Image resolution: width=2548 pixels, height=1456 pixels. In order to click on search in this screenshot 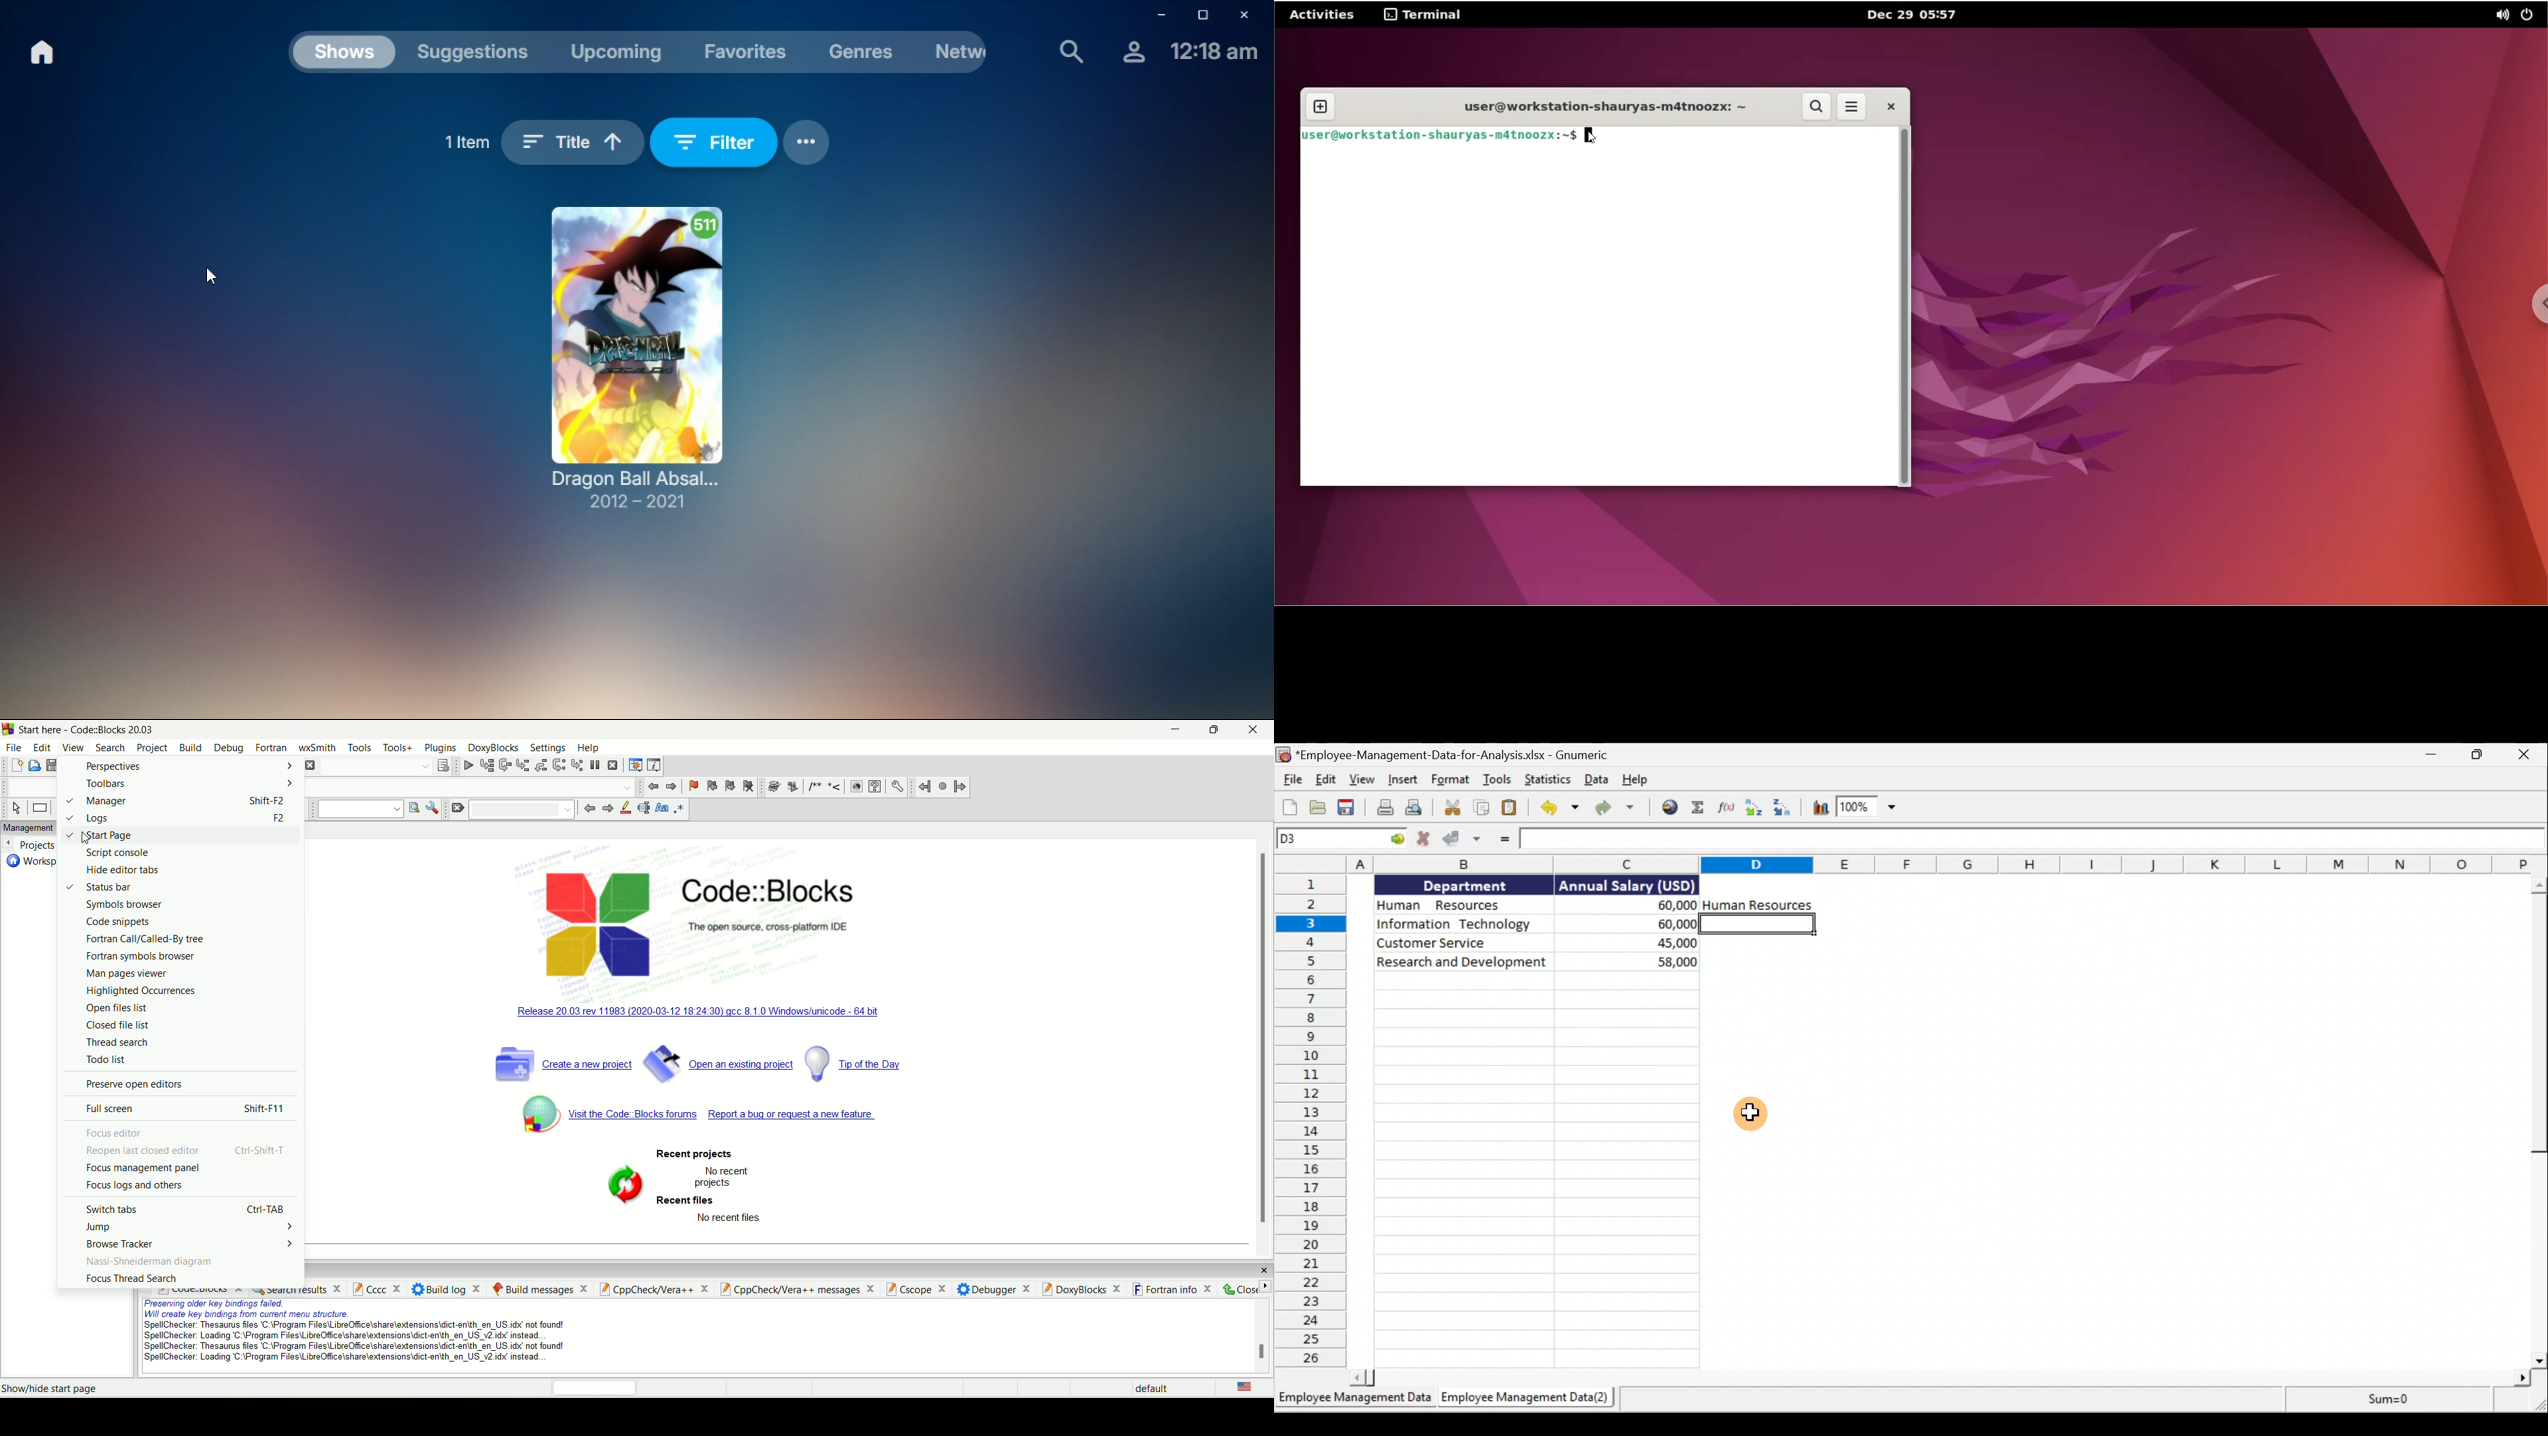, I will do `click(1070, 51)`.